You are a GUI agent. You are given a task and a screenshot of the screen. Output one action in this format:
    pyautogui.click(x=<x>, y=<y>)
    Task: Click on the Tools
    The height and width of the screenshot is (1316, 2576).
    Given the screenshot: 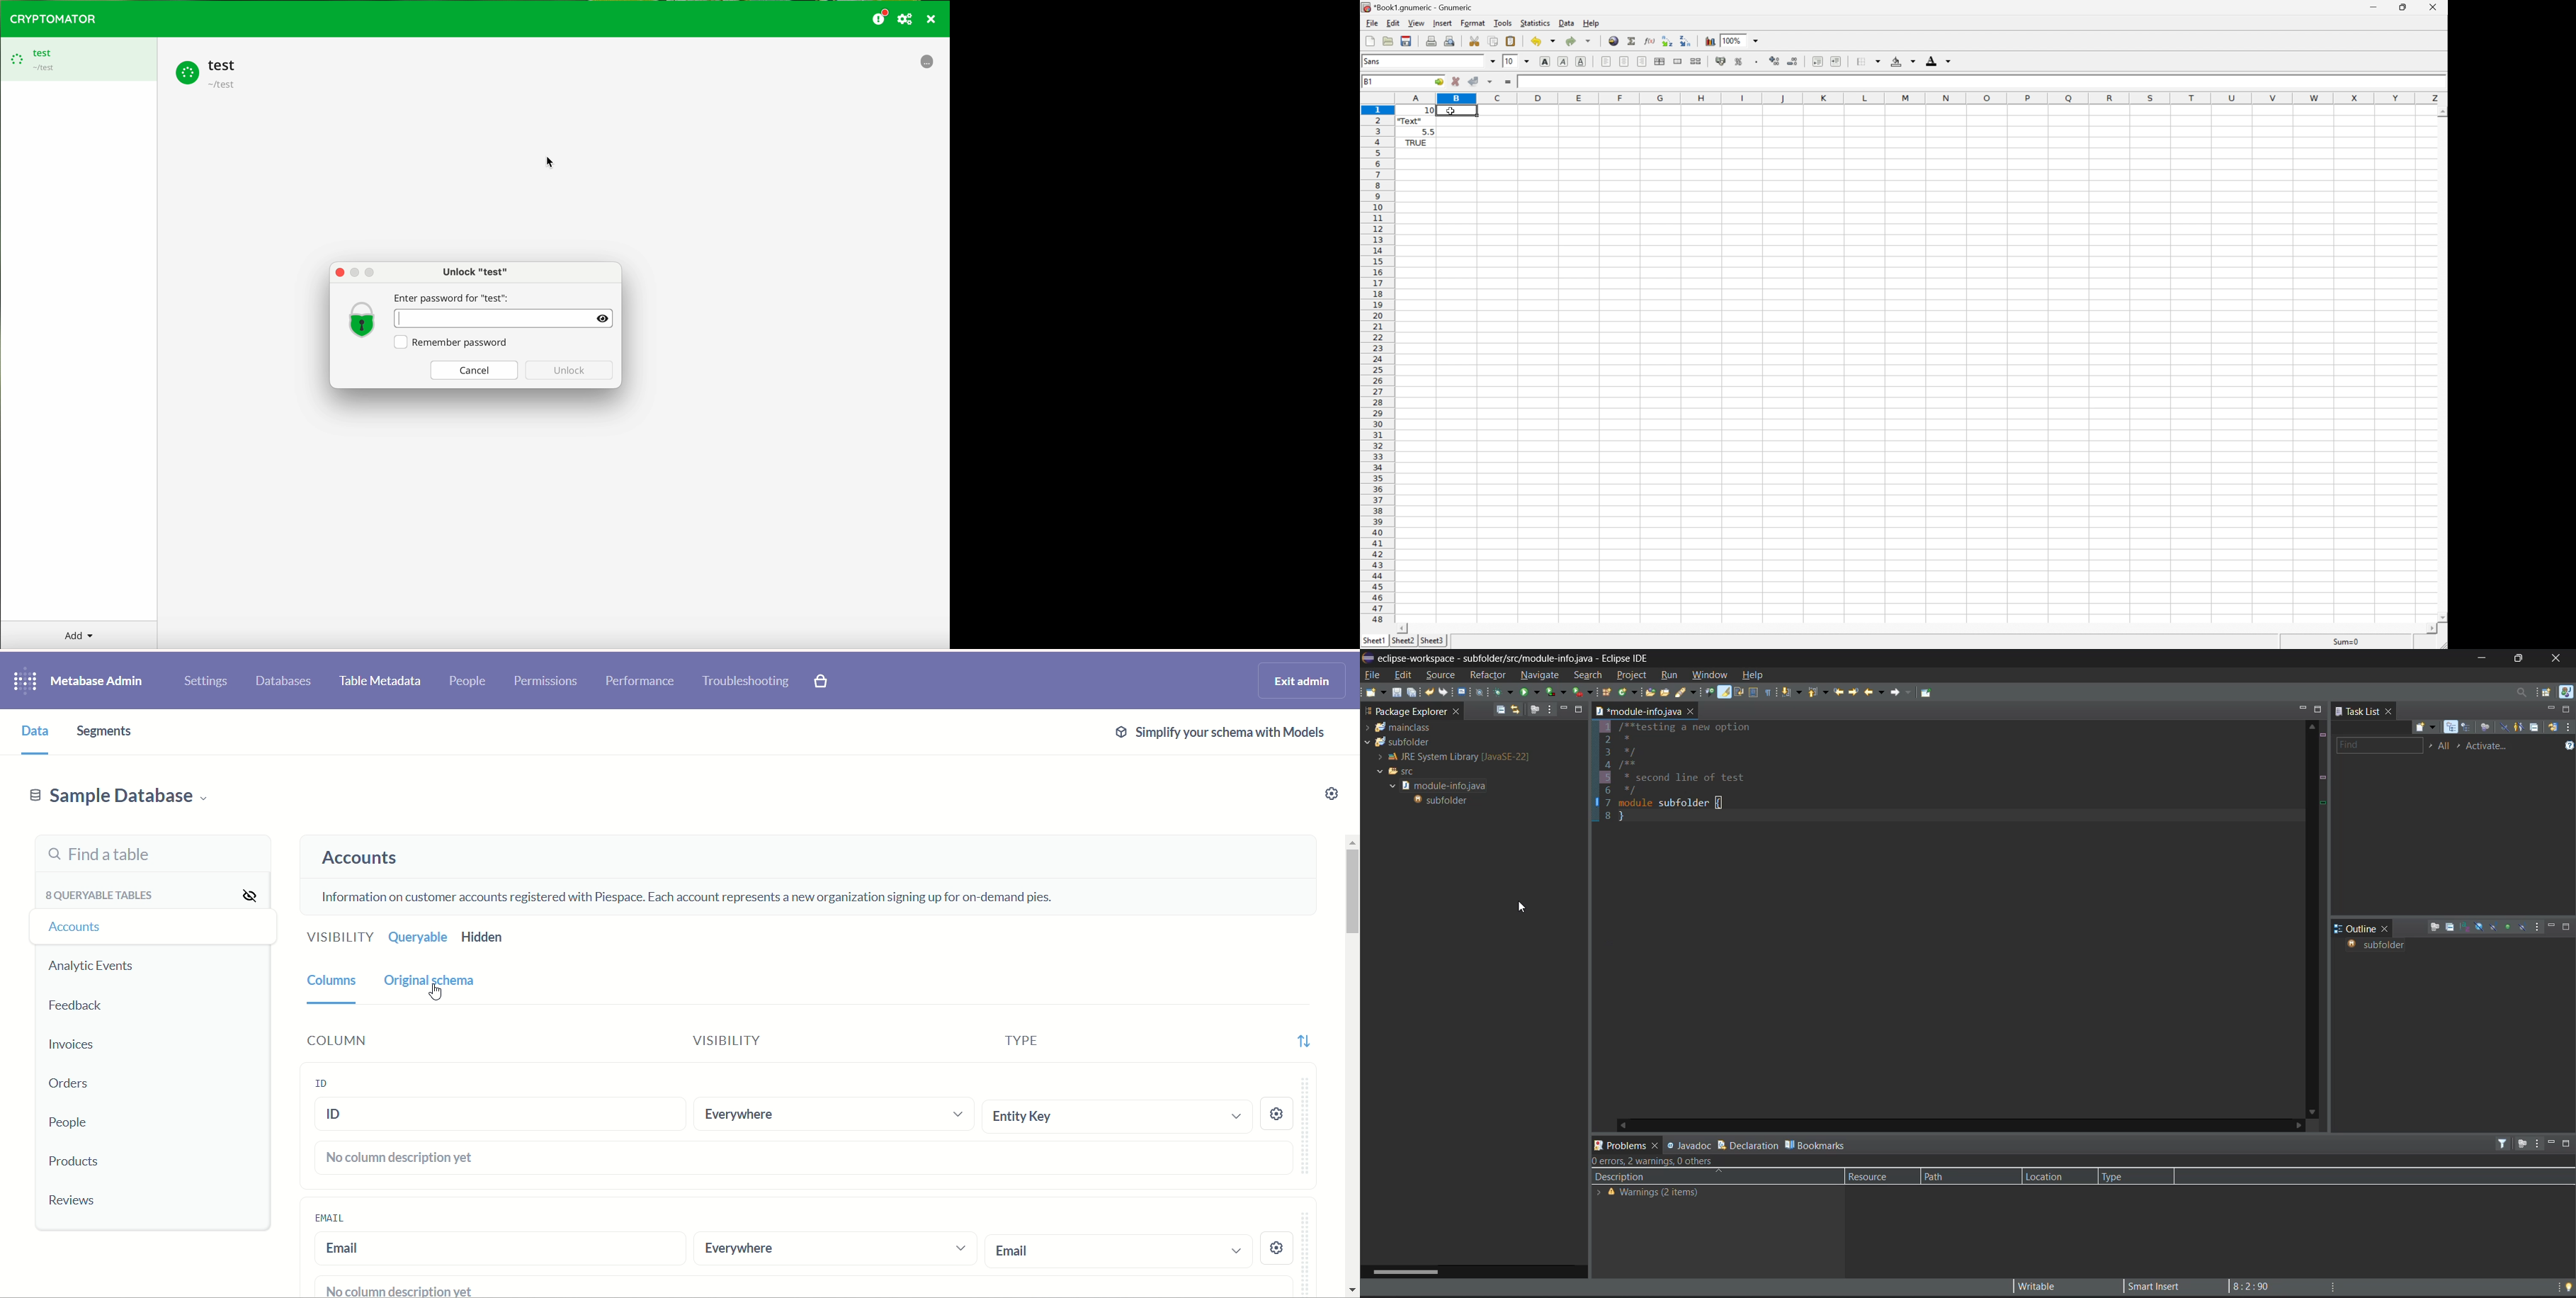 What is the action you would take?
    pyautogui.click(x=1504, y=23)
    